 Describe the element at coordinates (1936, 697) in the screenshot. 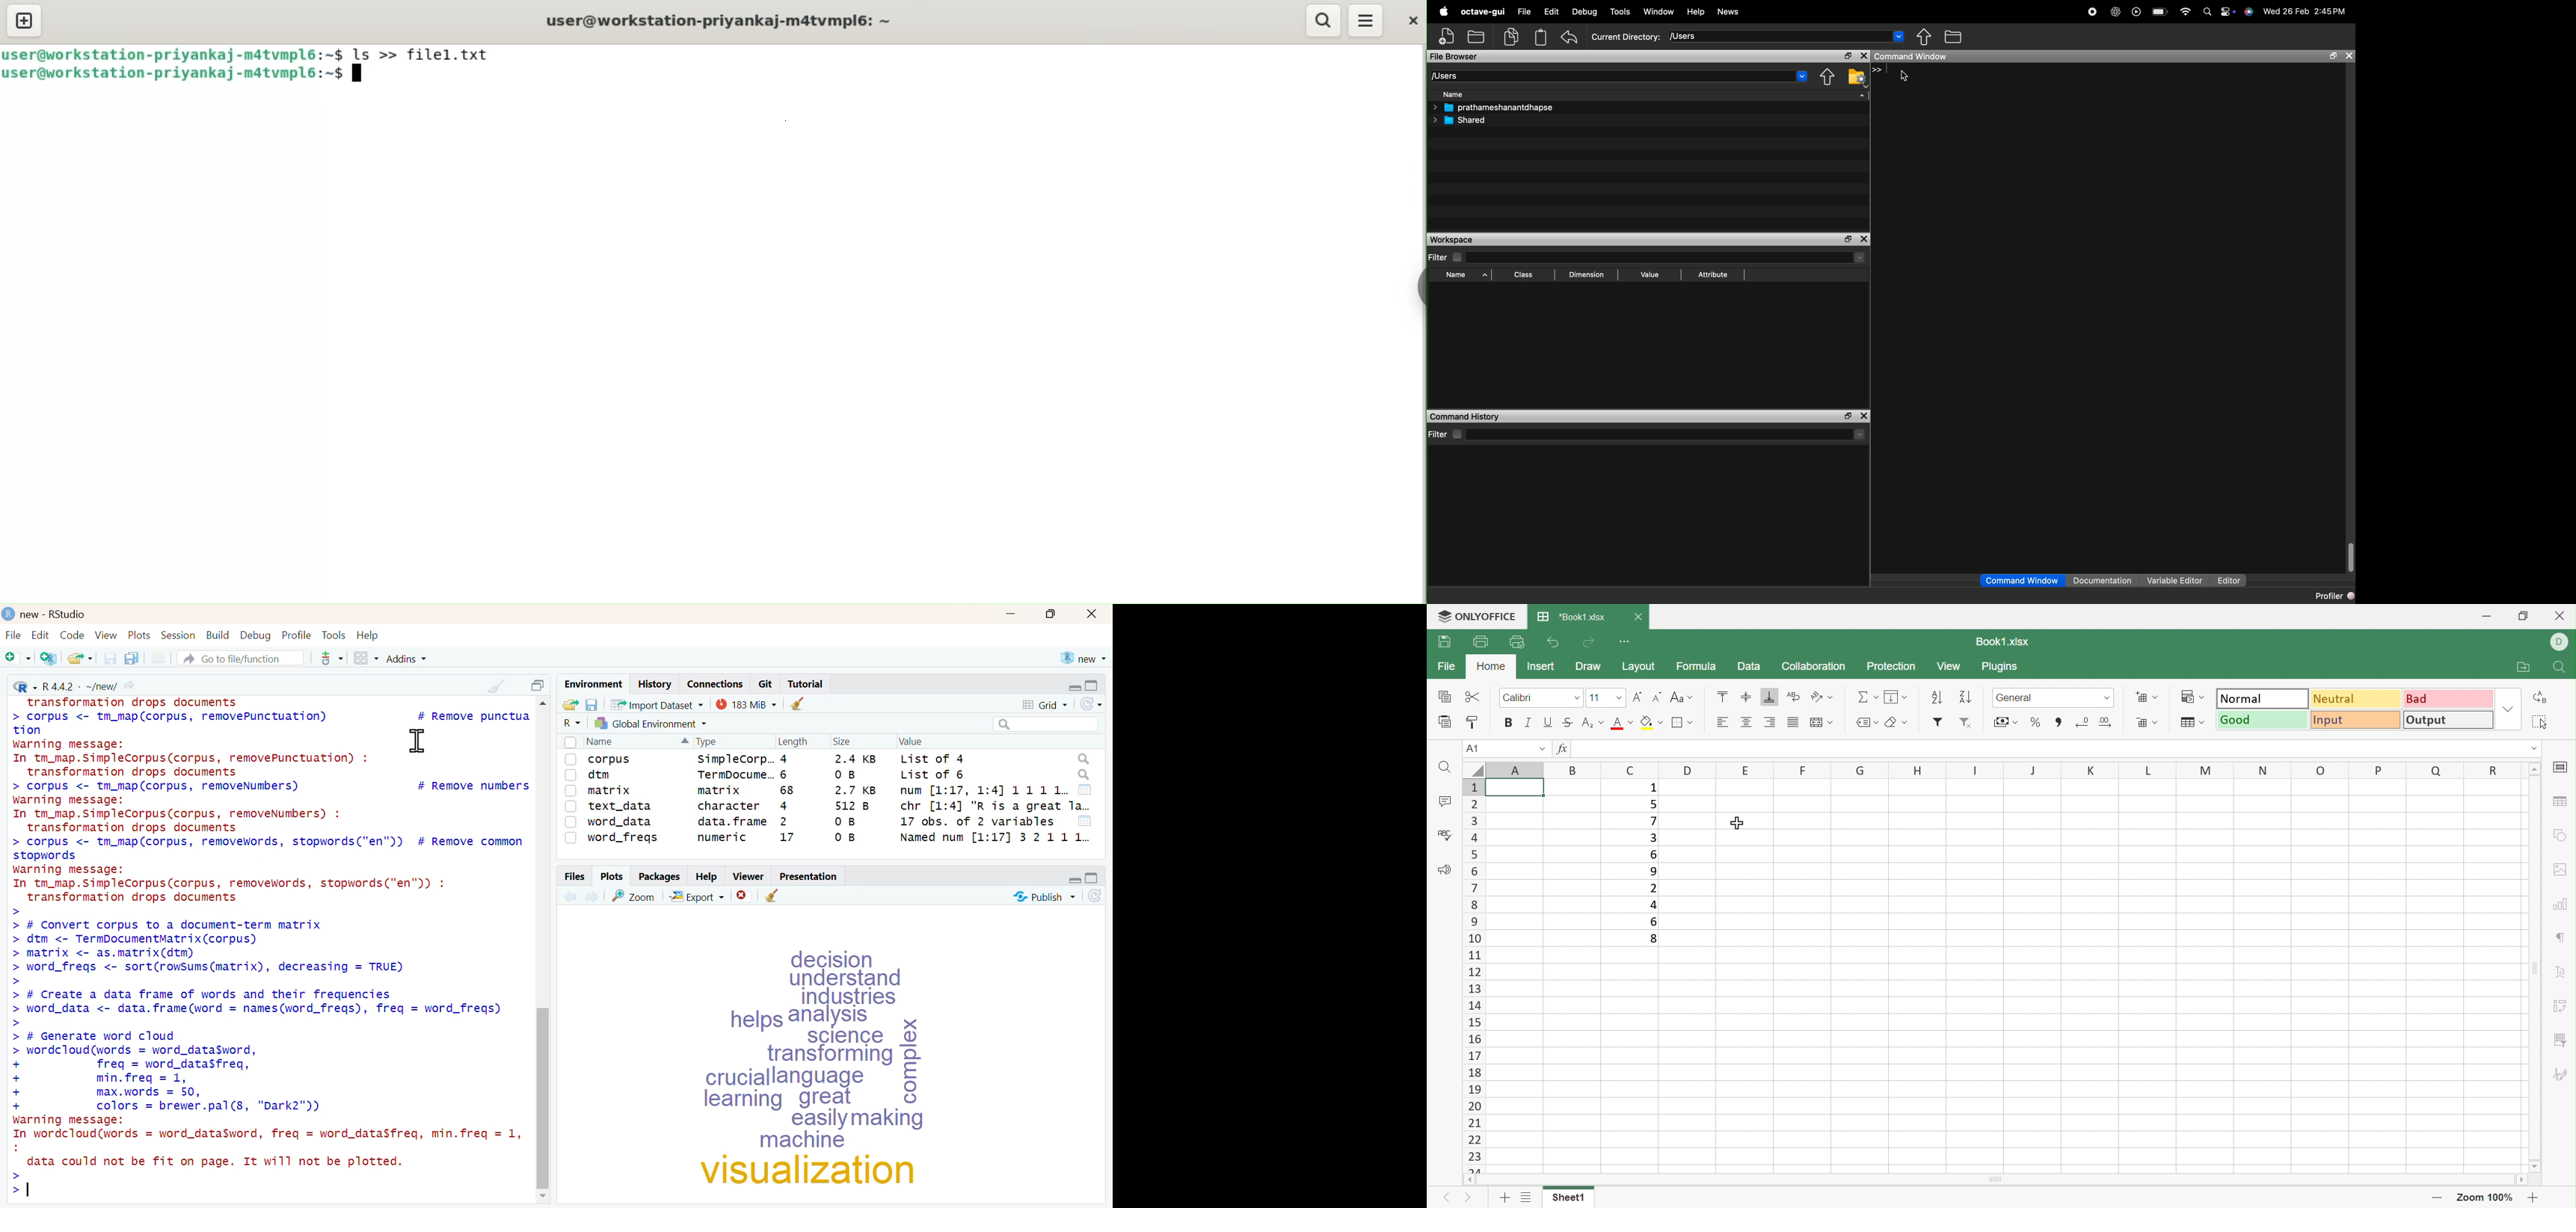

I see `Ascending order` at that location.